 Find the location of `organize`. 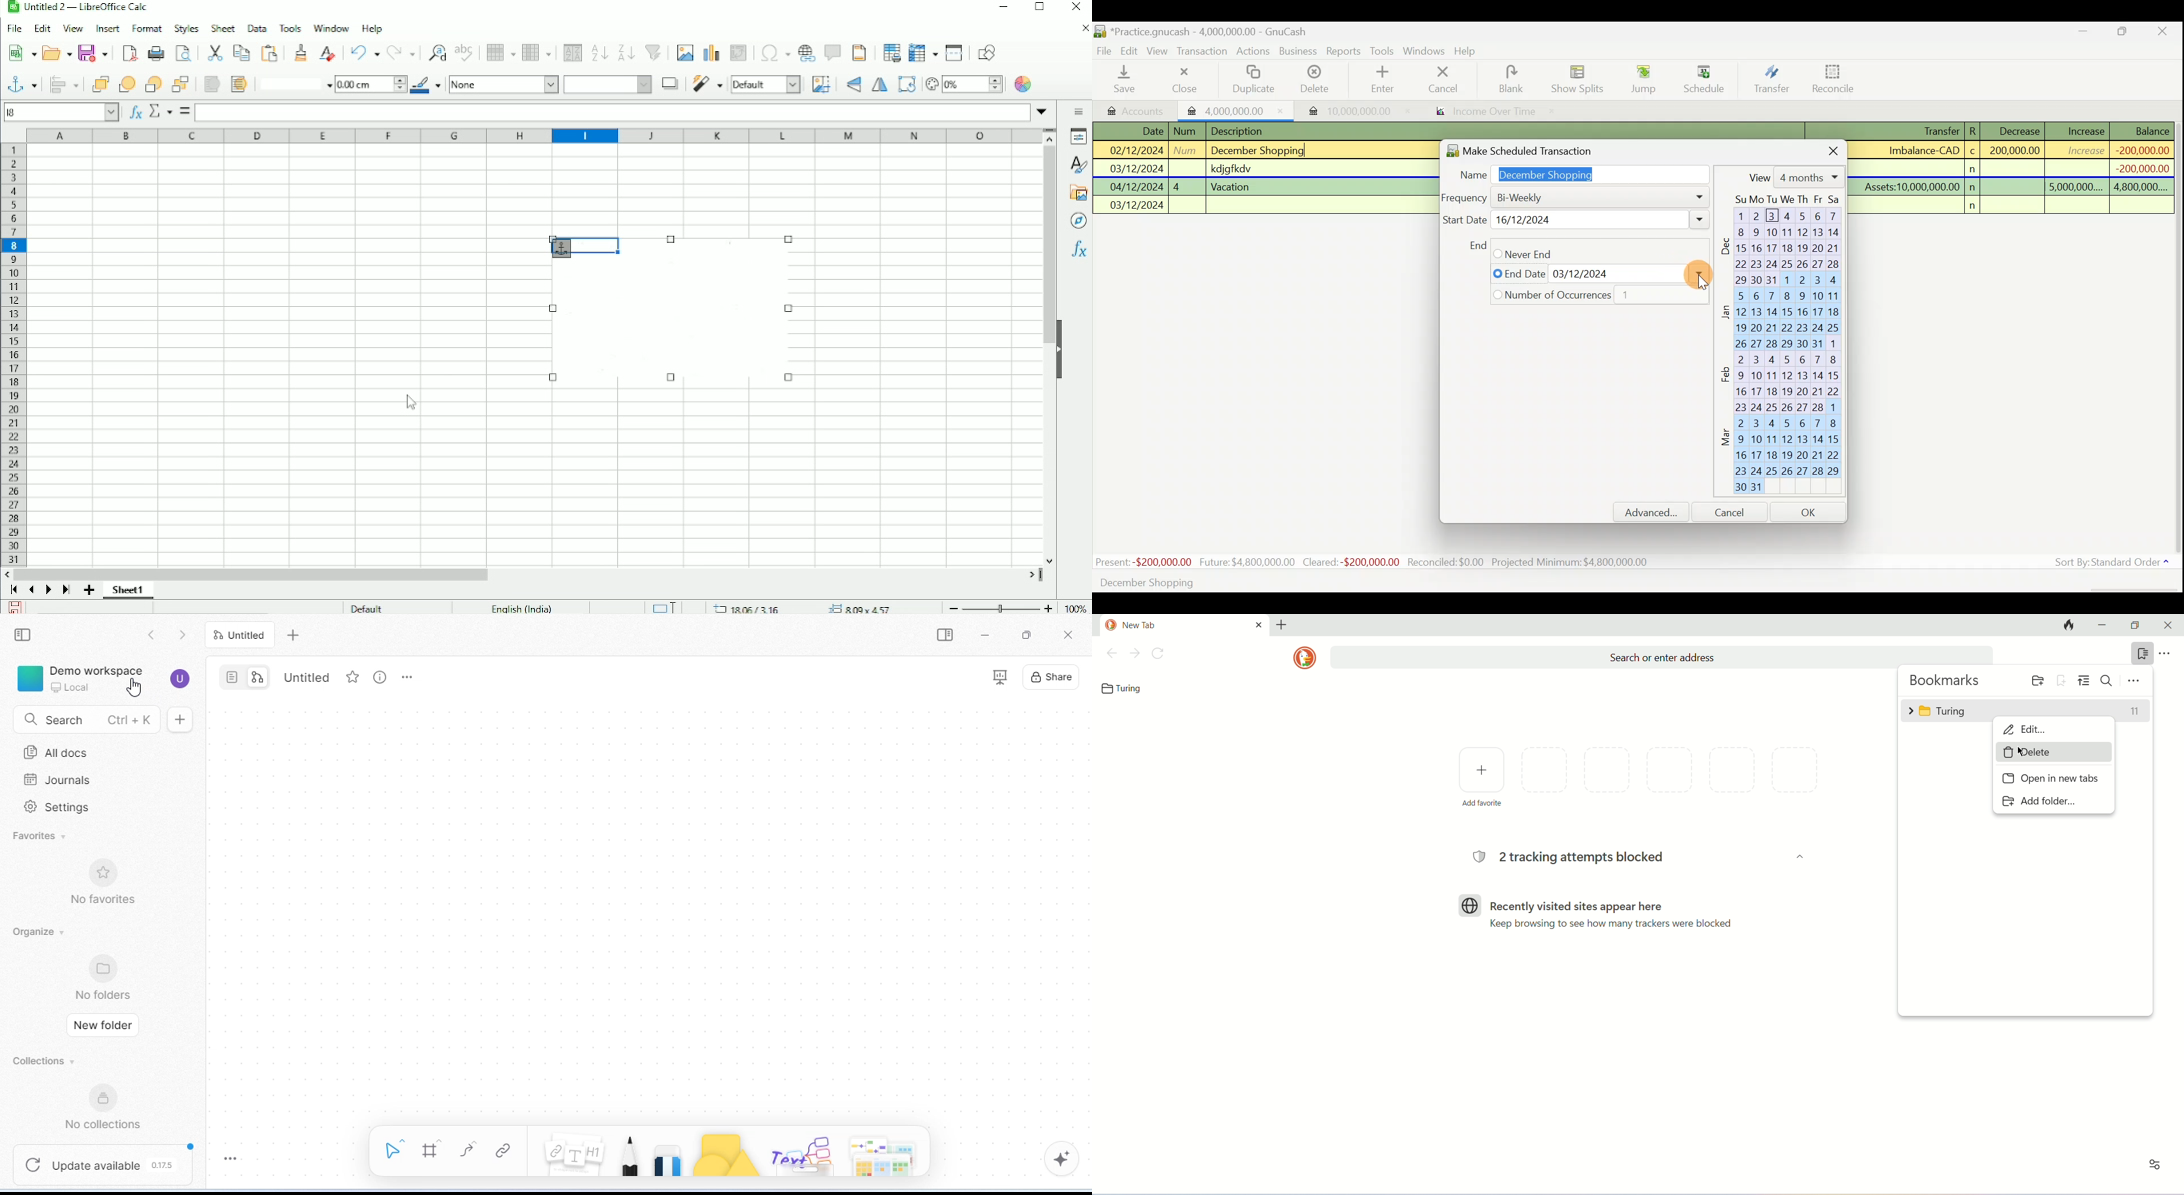

organize is located at coordinates (38, 932).